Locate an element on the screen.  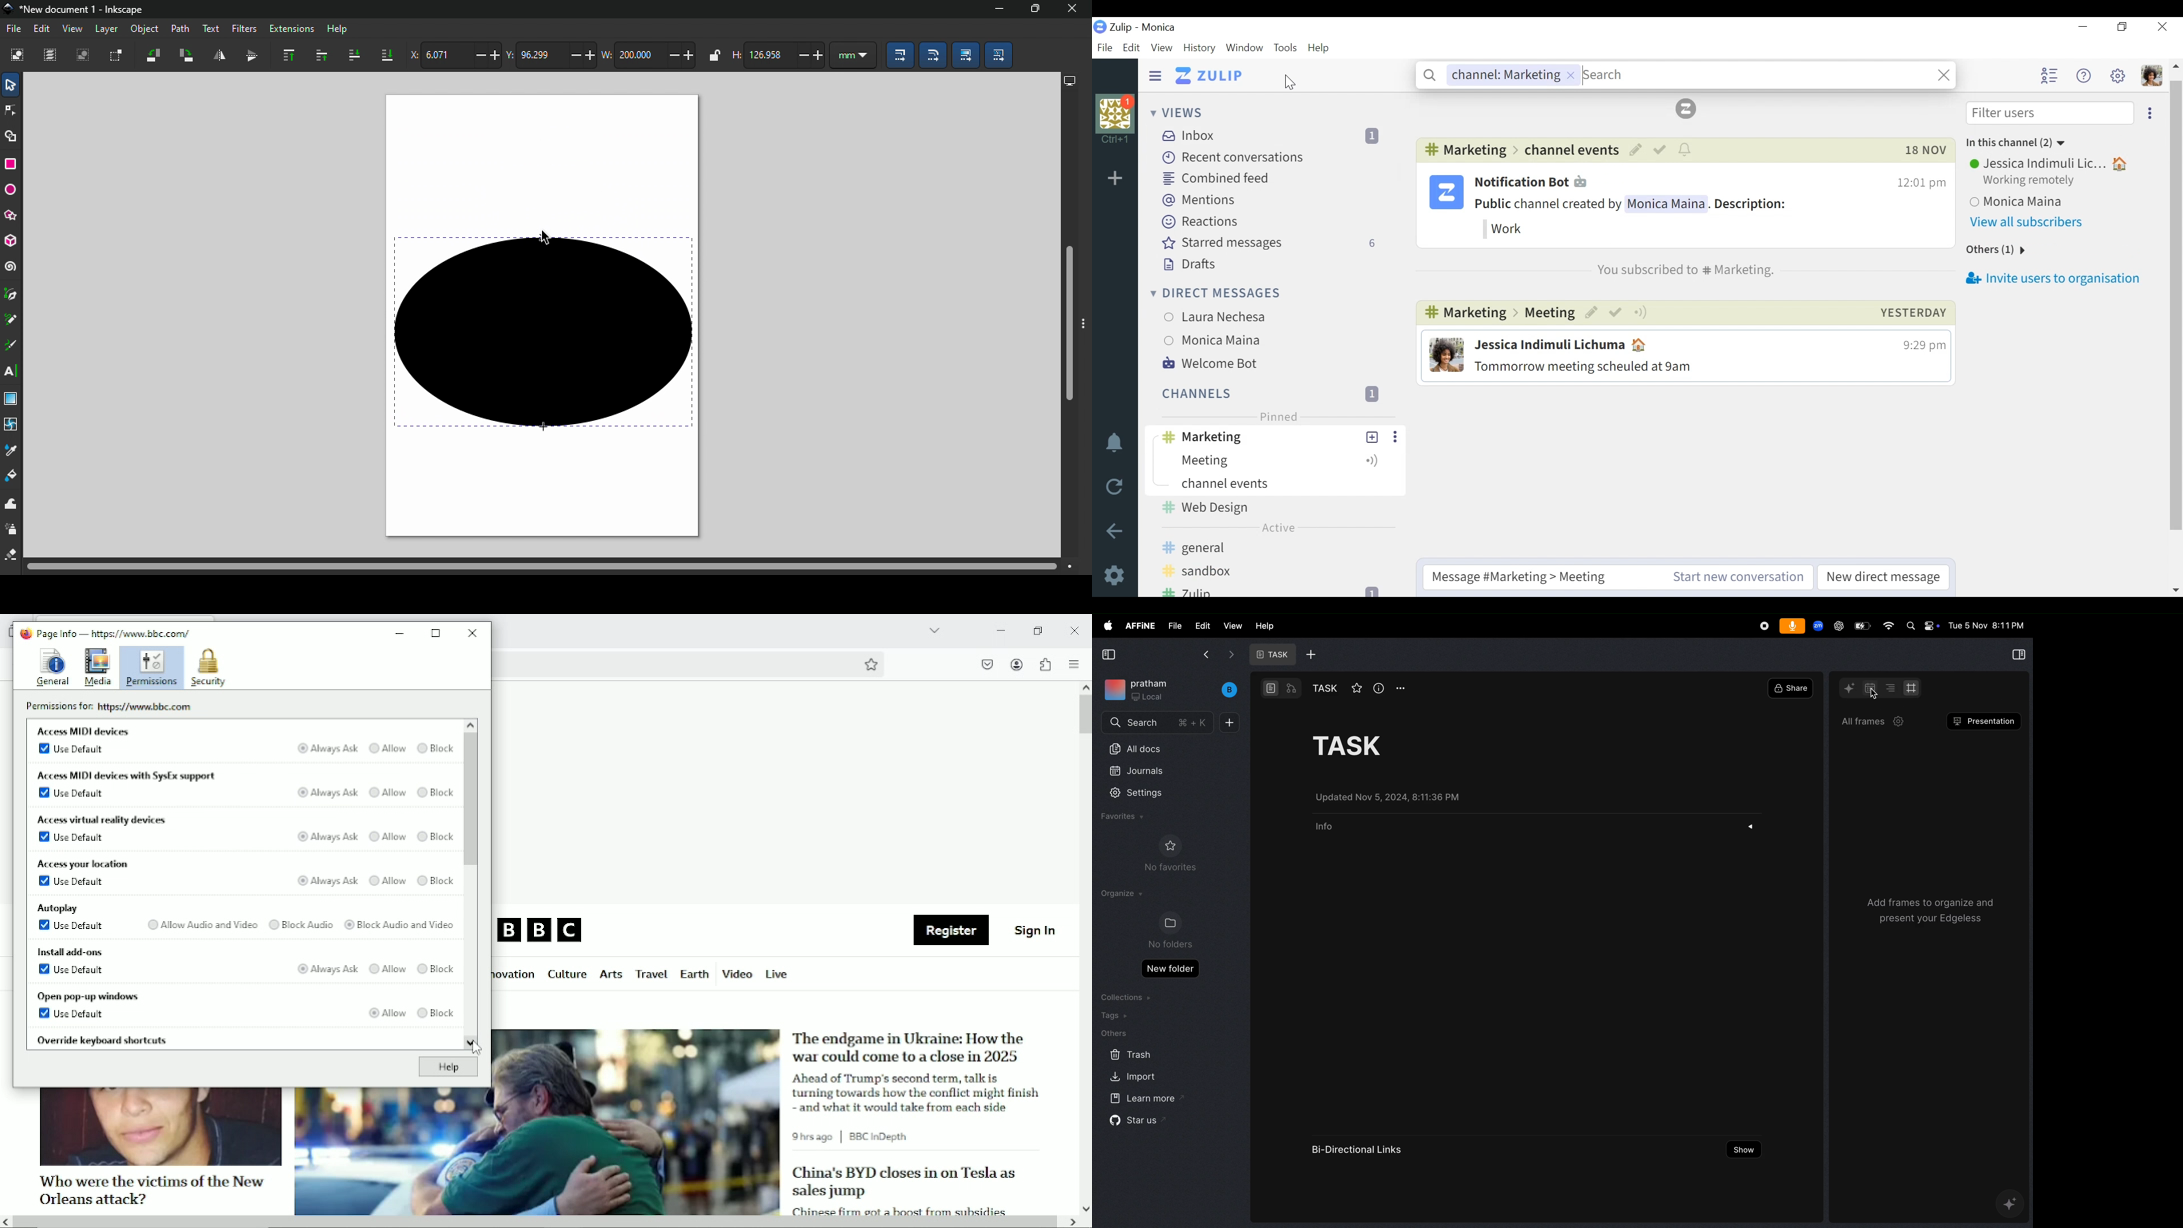
Tulip is located at coordinates (1160, 28).